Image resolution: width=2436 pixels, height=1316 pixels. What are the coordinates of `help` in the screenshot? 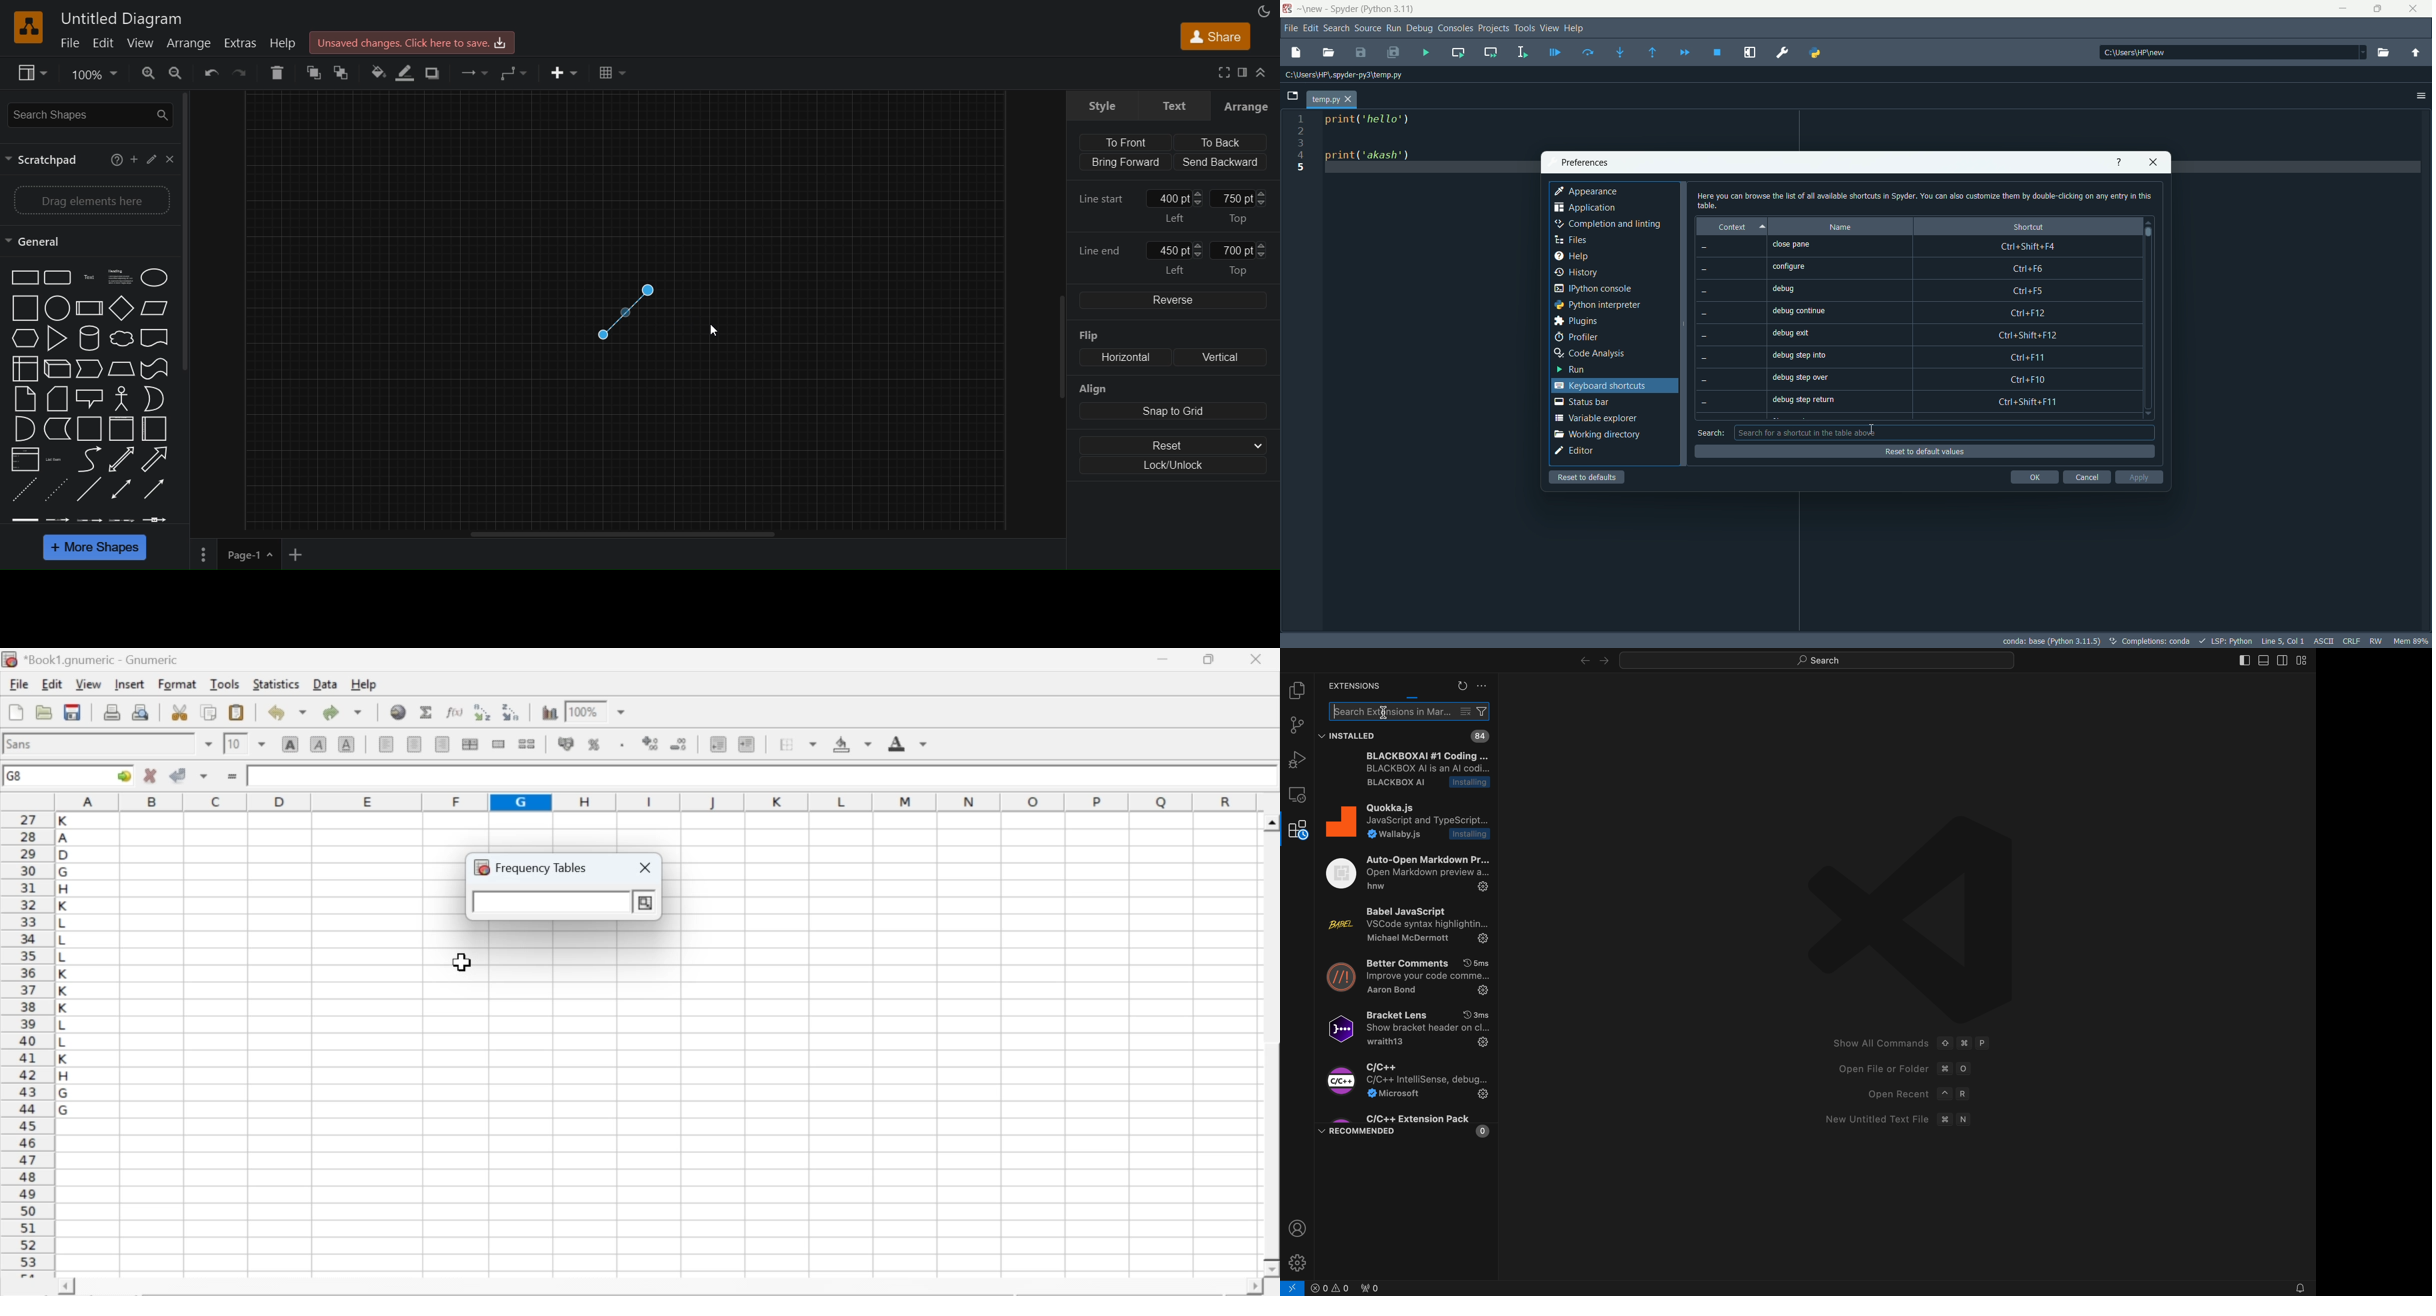 It's located at (282, 43).